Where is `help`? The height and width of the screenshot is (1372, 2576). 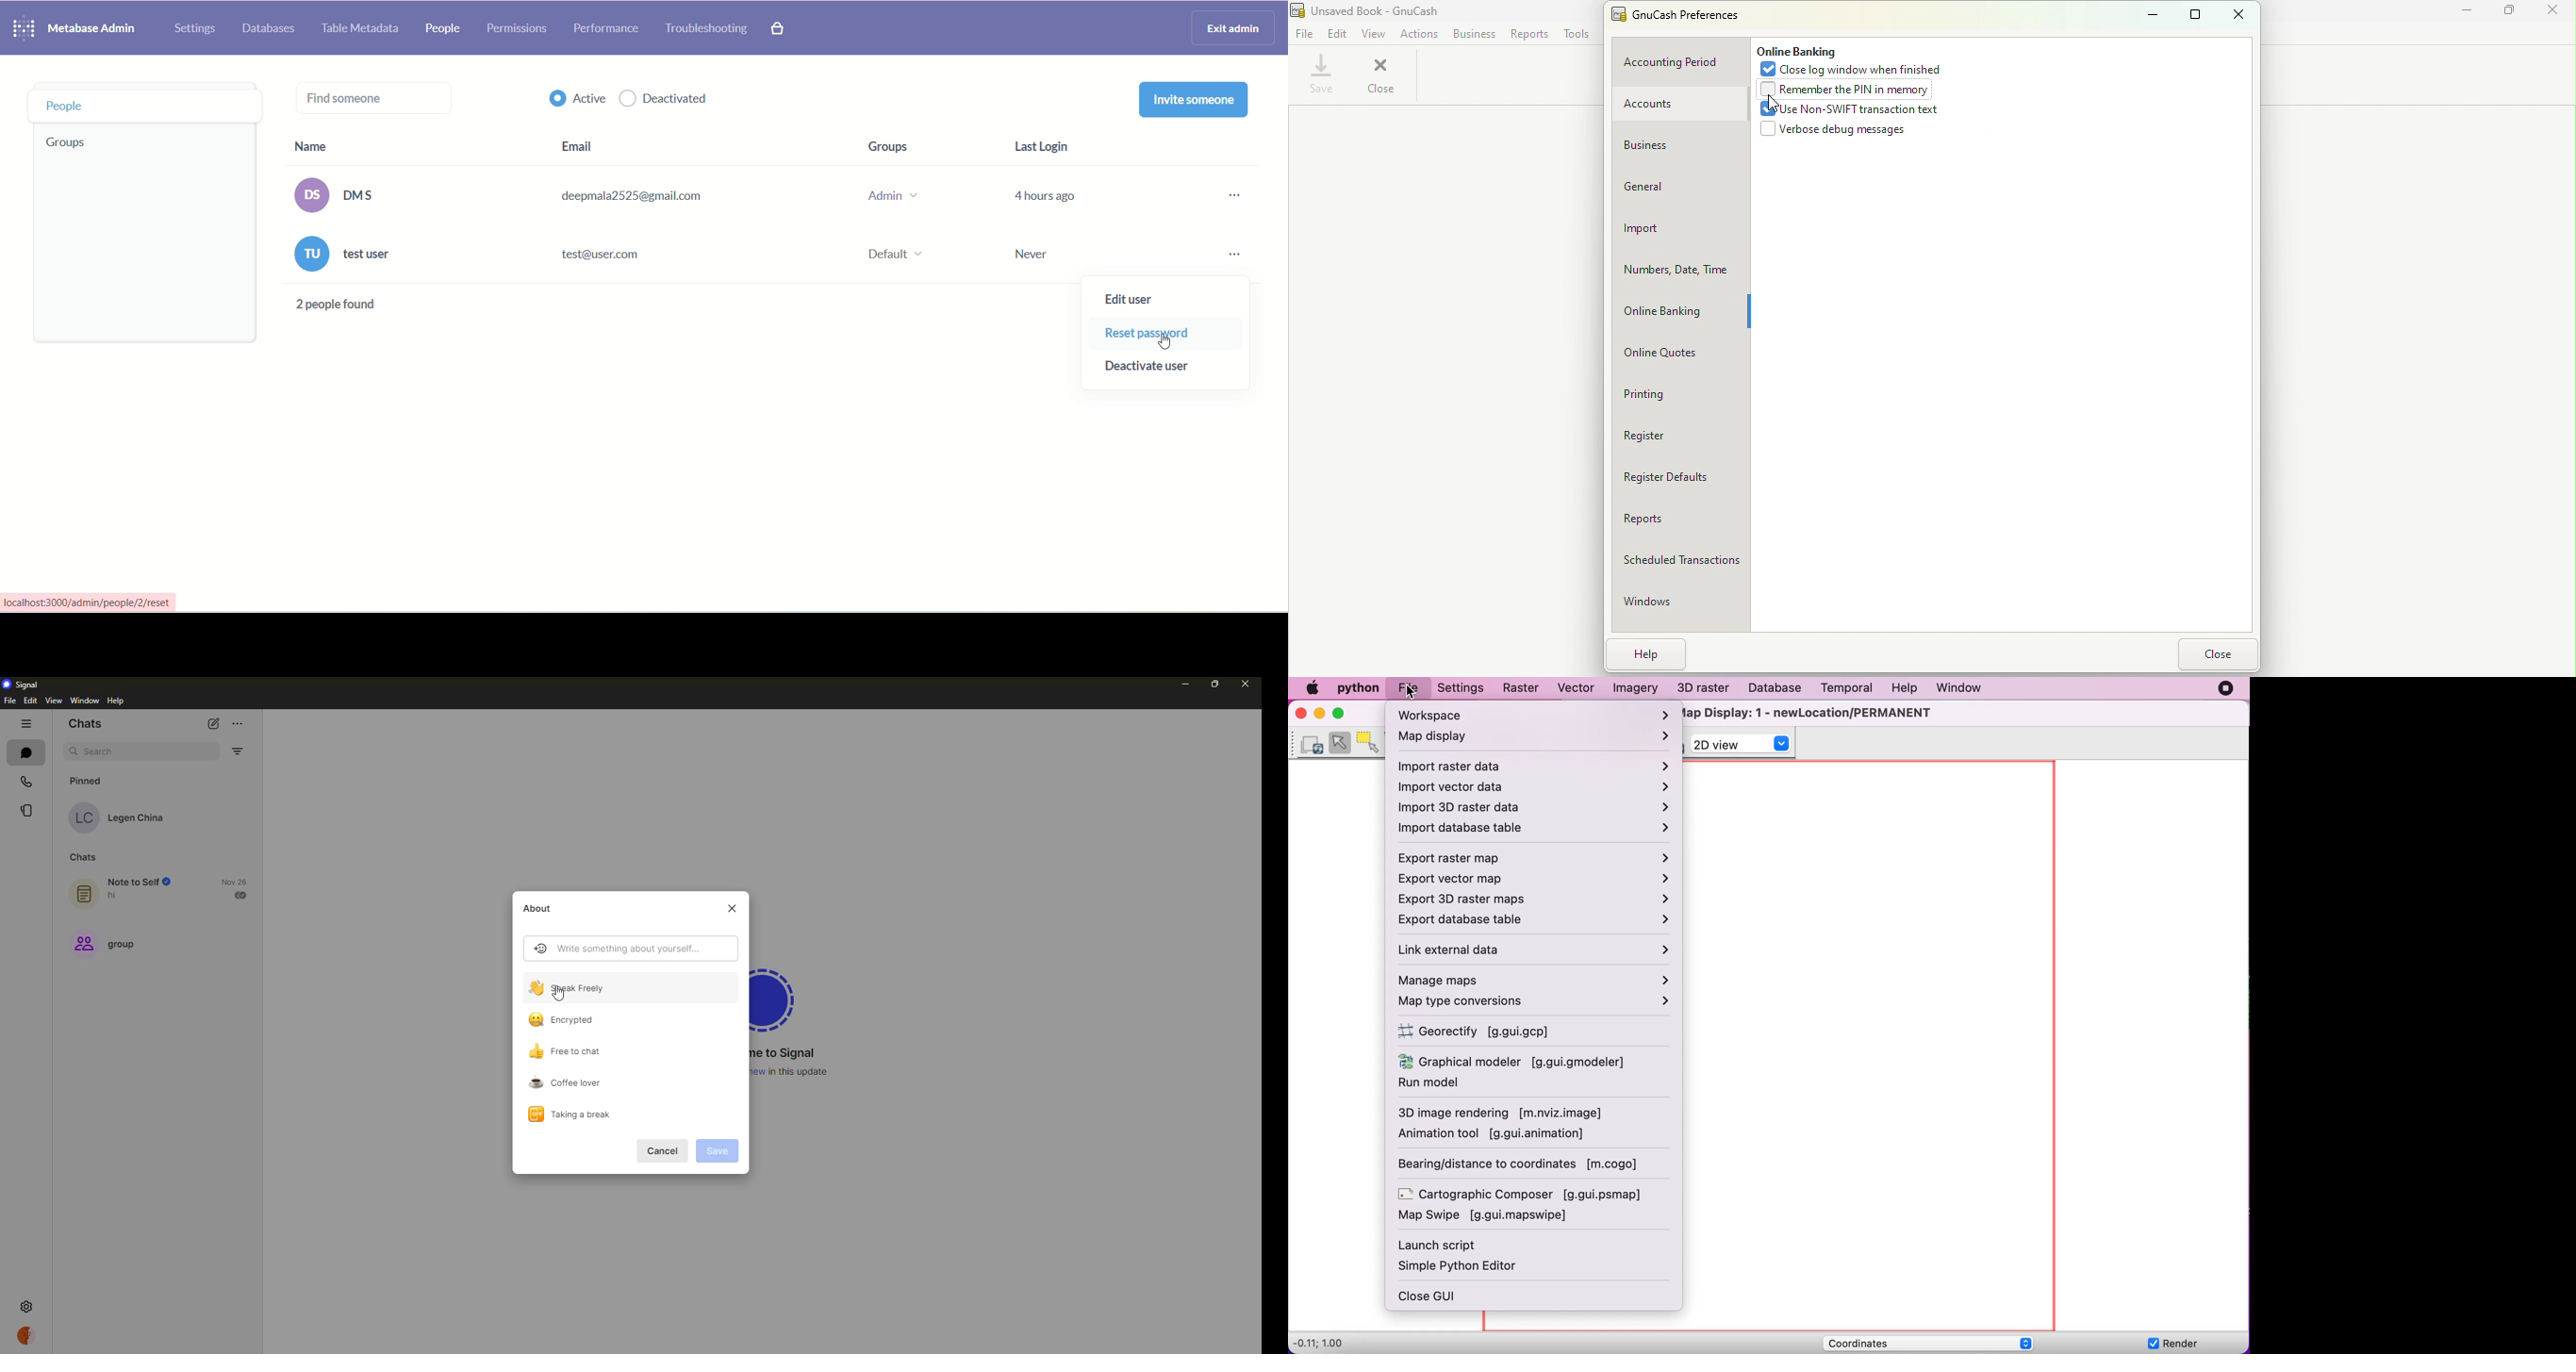
help is located at coordinates (117, 701).